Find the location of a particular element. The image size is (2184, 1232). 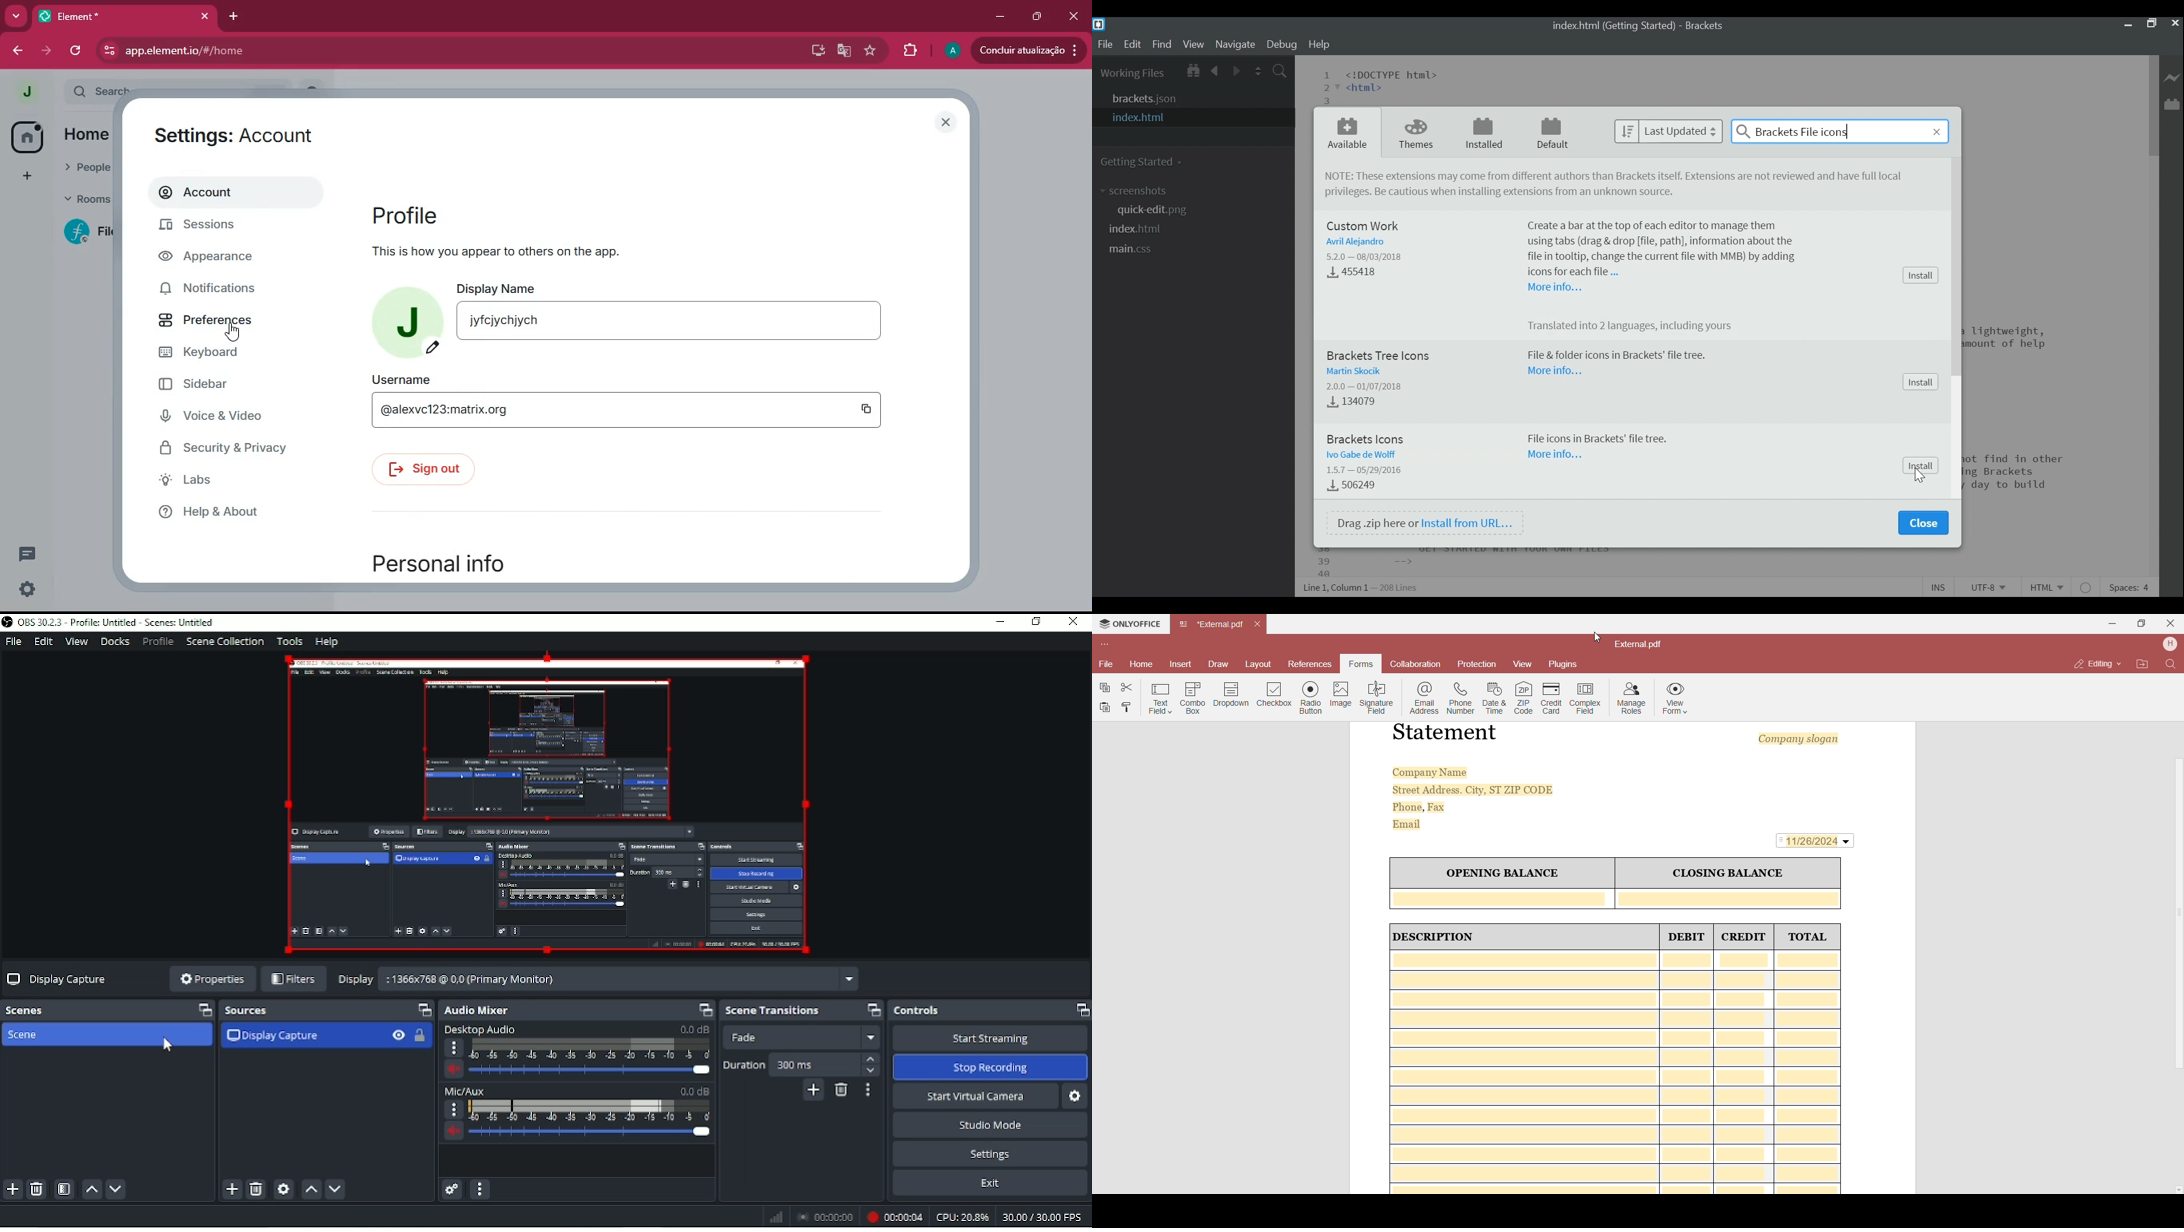

minimize is located at coordinates (2128, 25).